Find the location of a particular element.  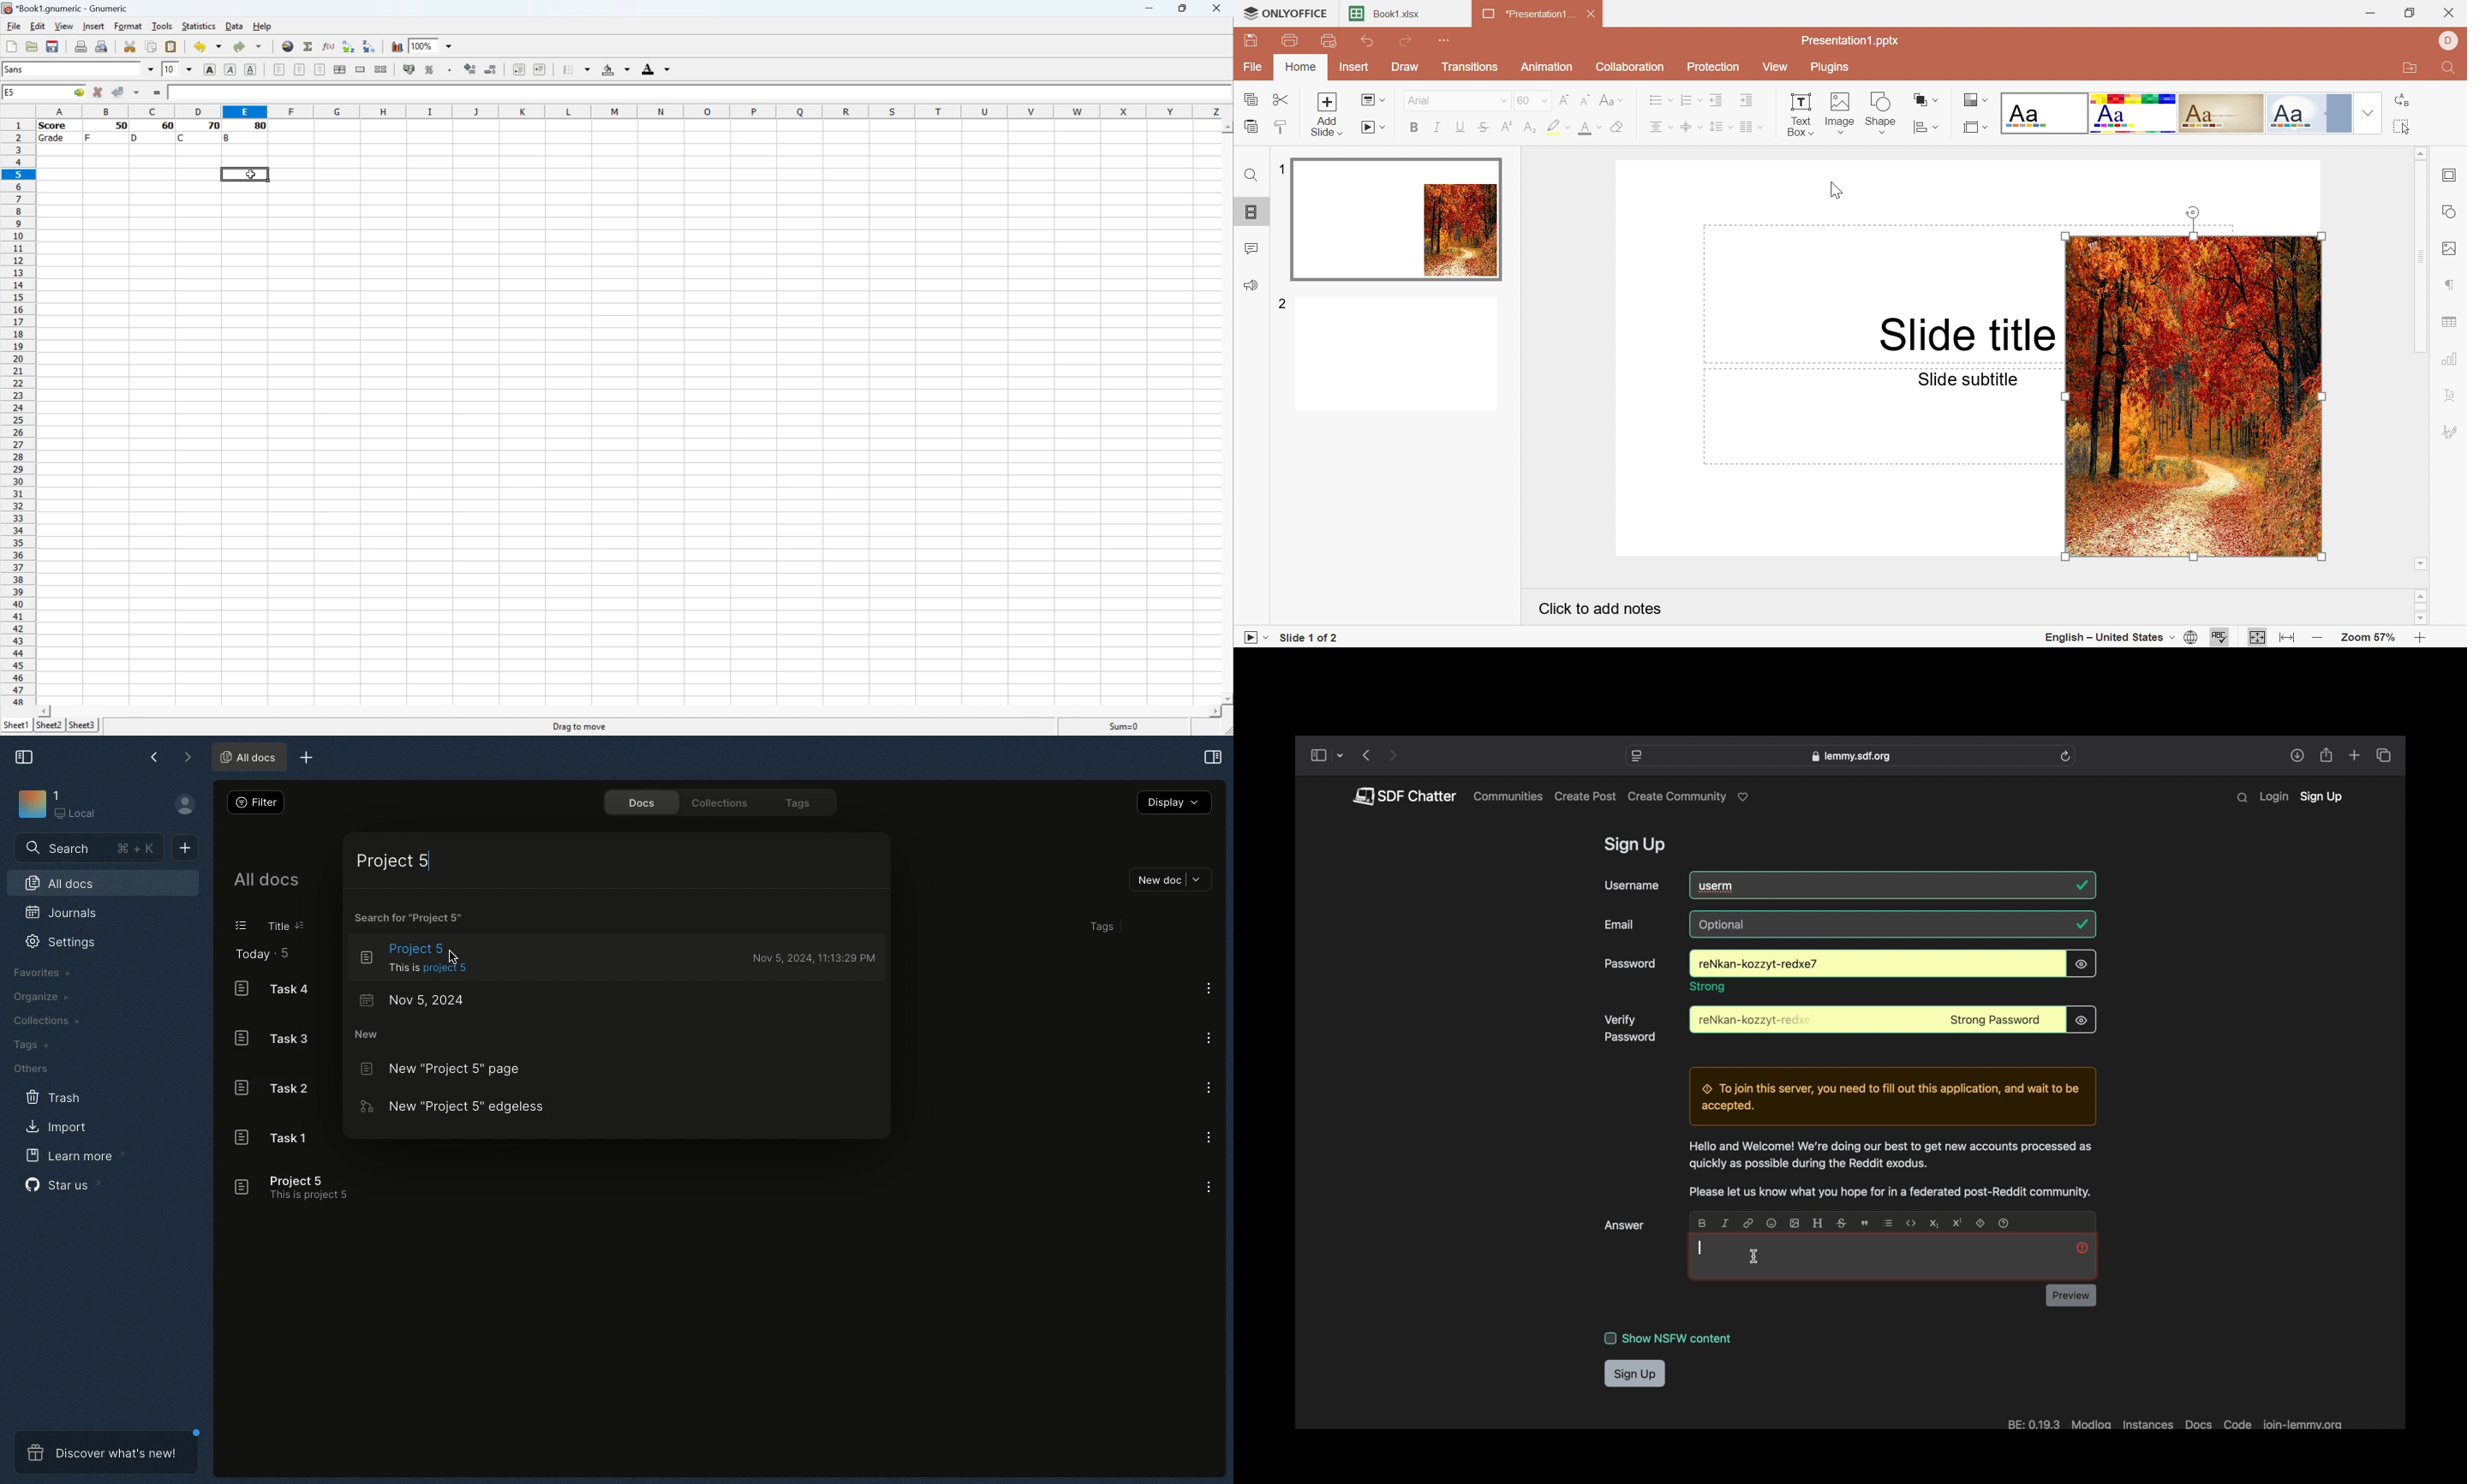

Sheet 2 is located at coordinates (50, 724).